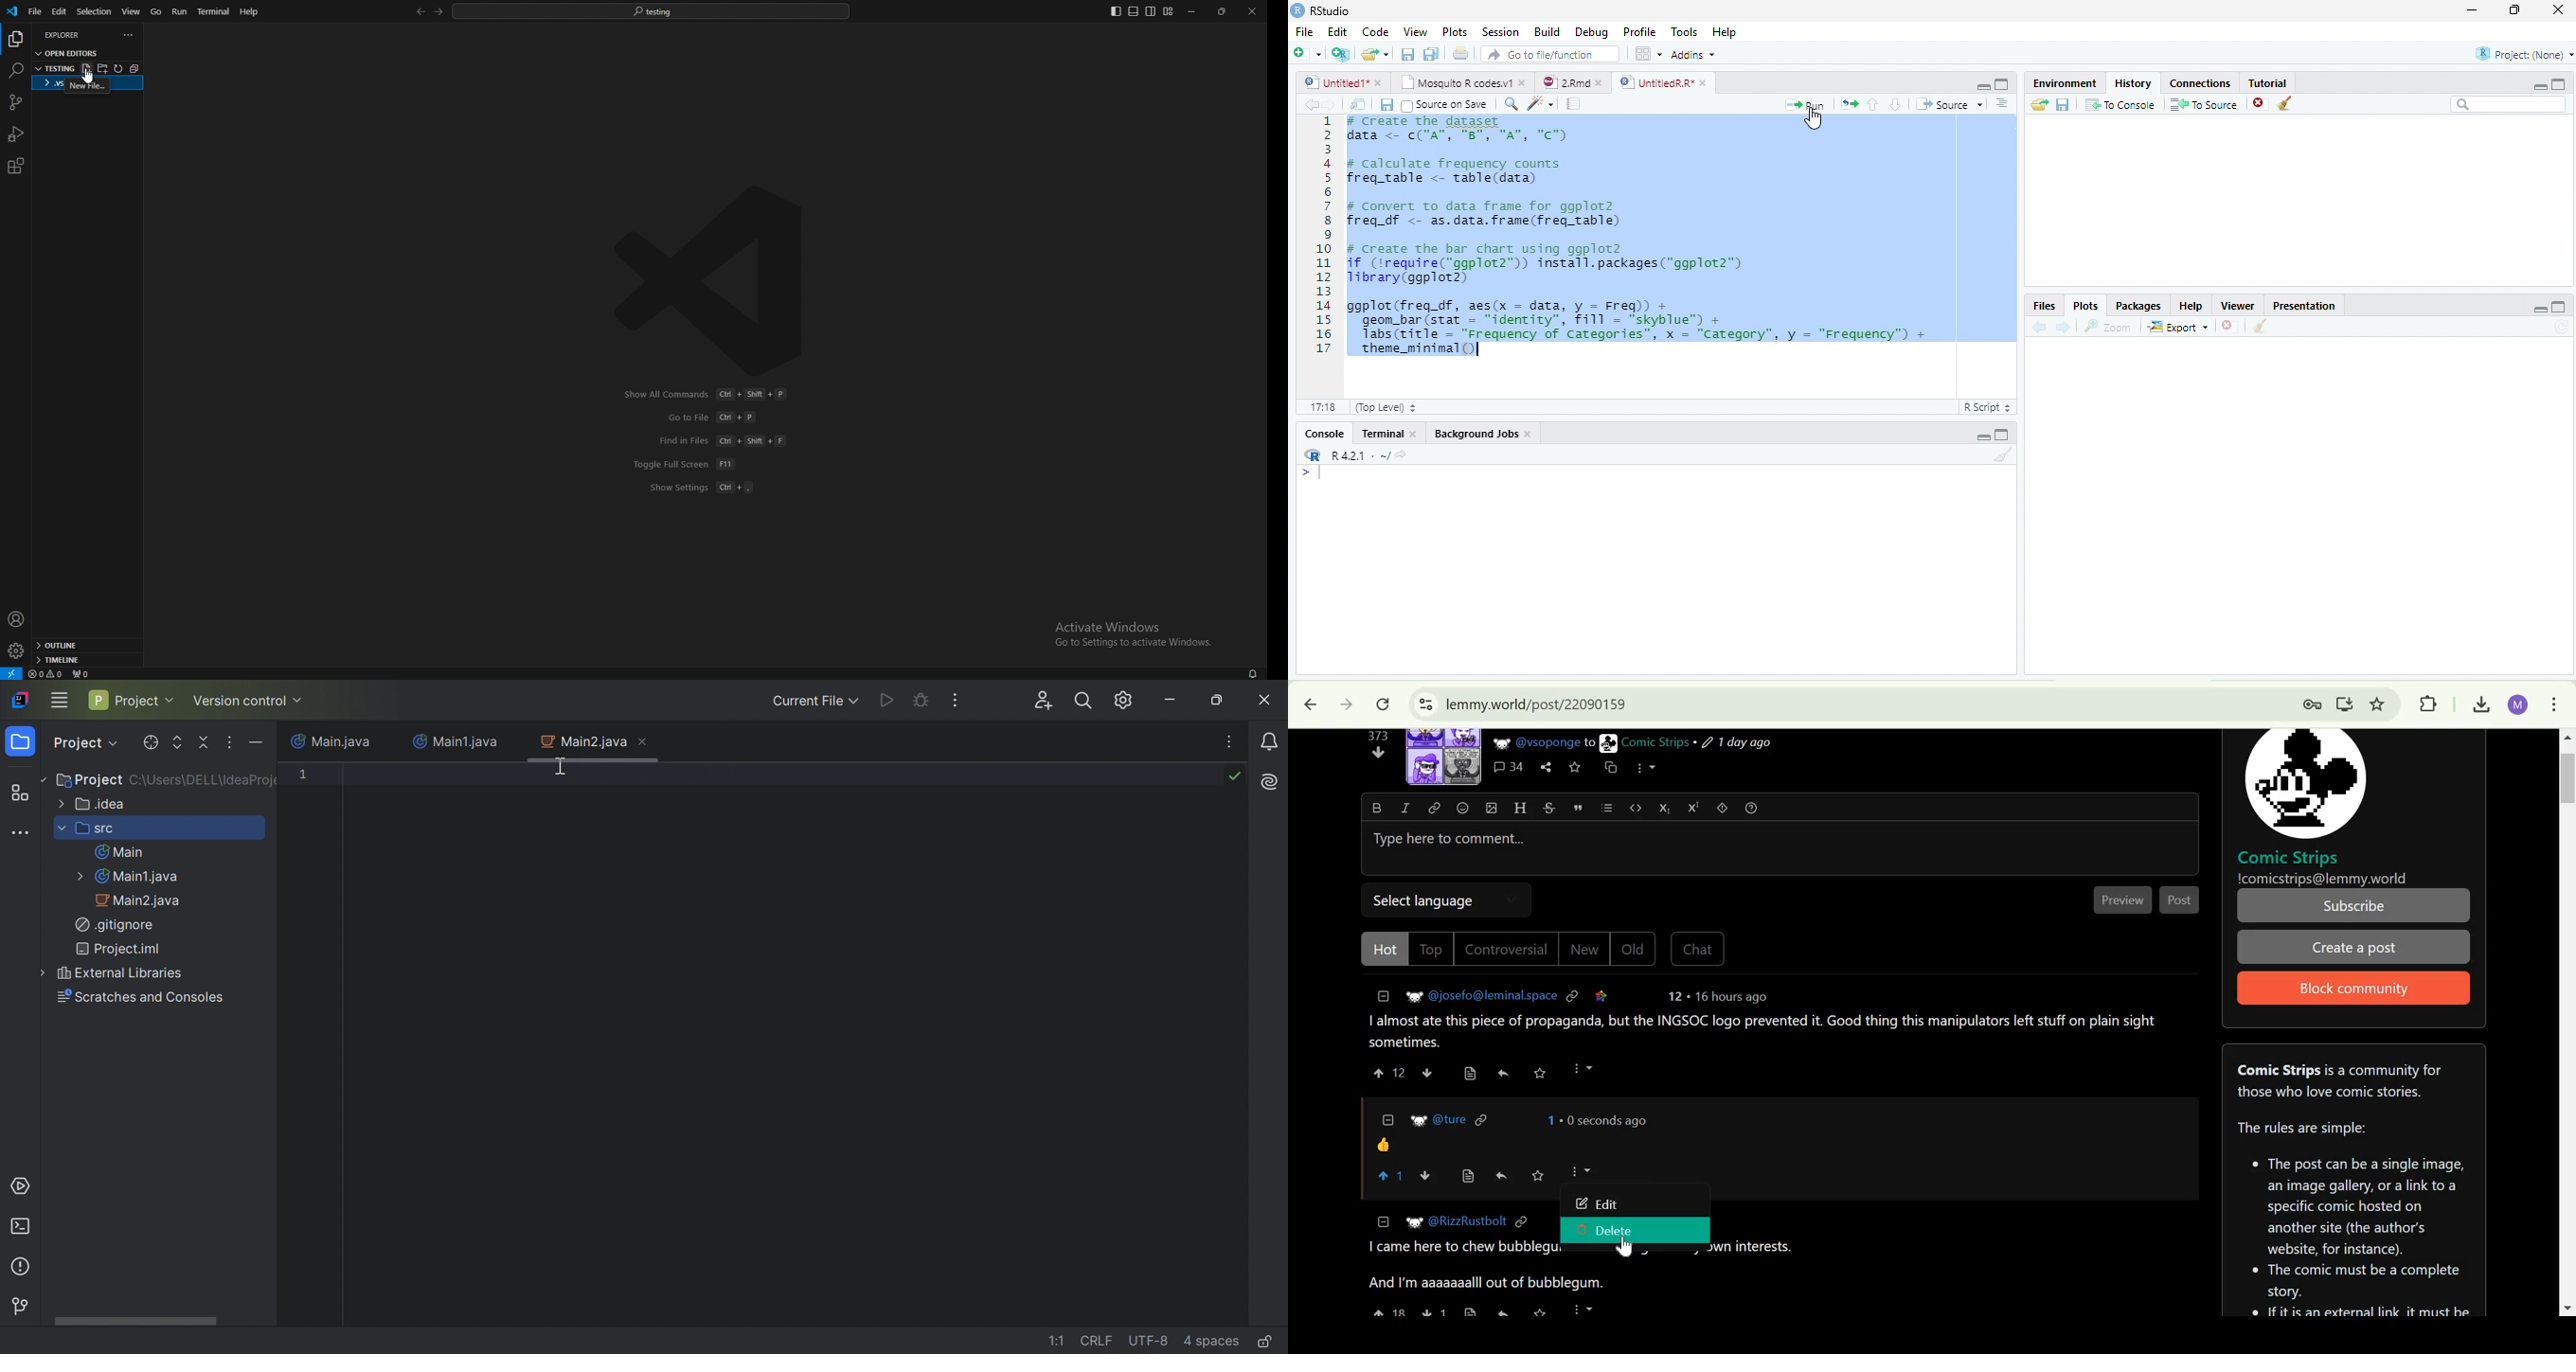  Describe the element at coordinates (1435, 807) in the screenshot. I see `link` at that location.